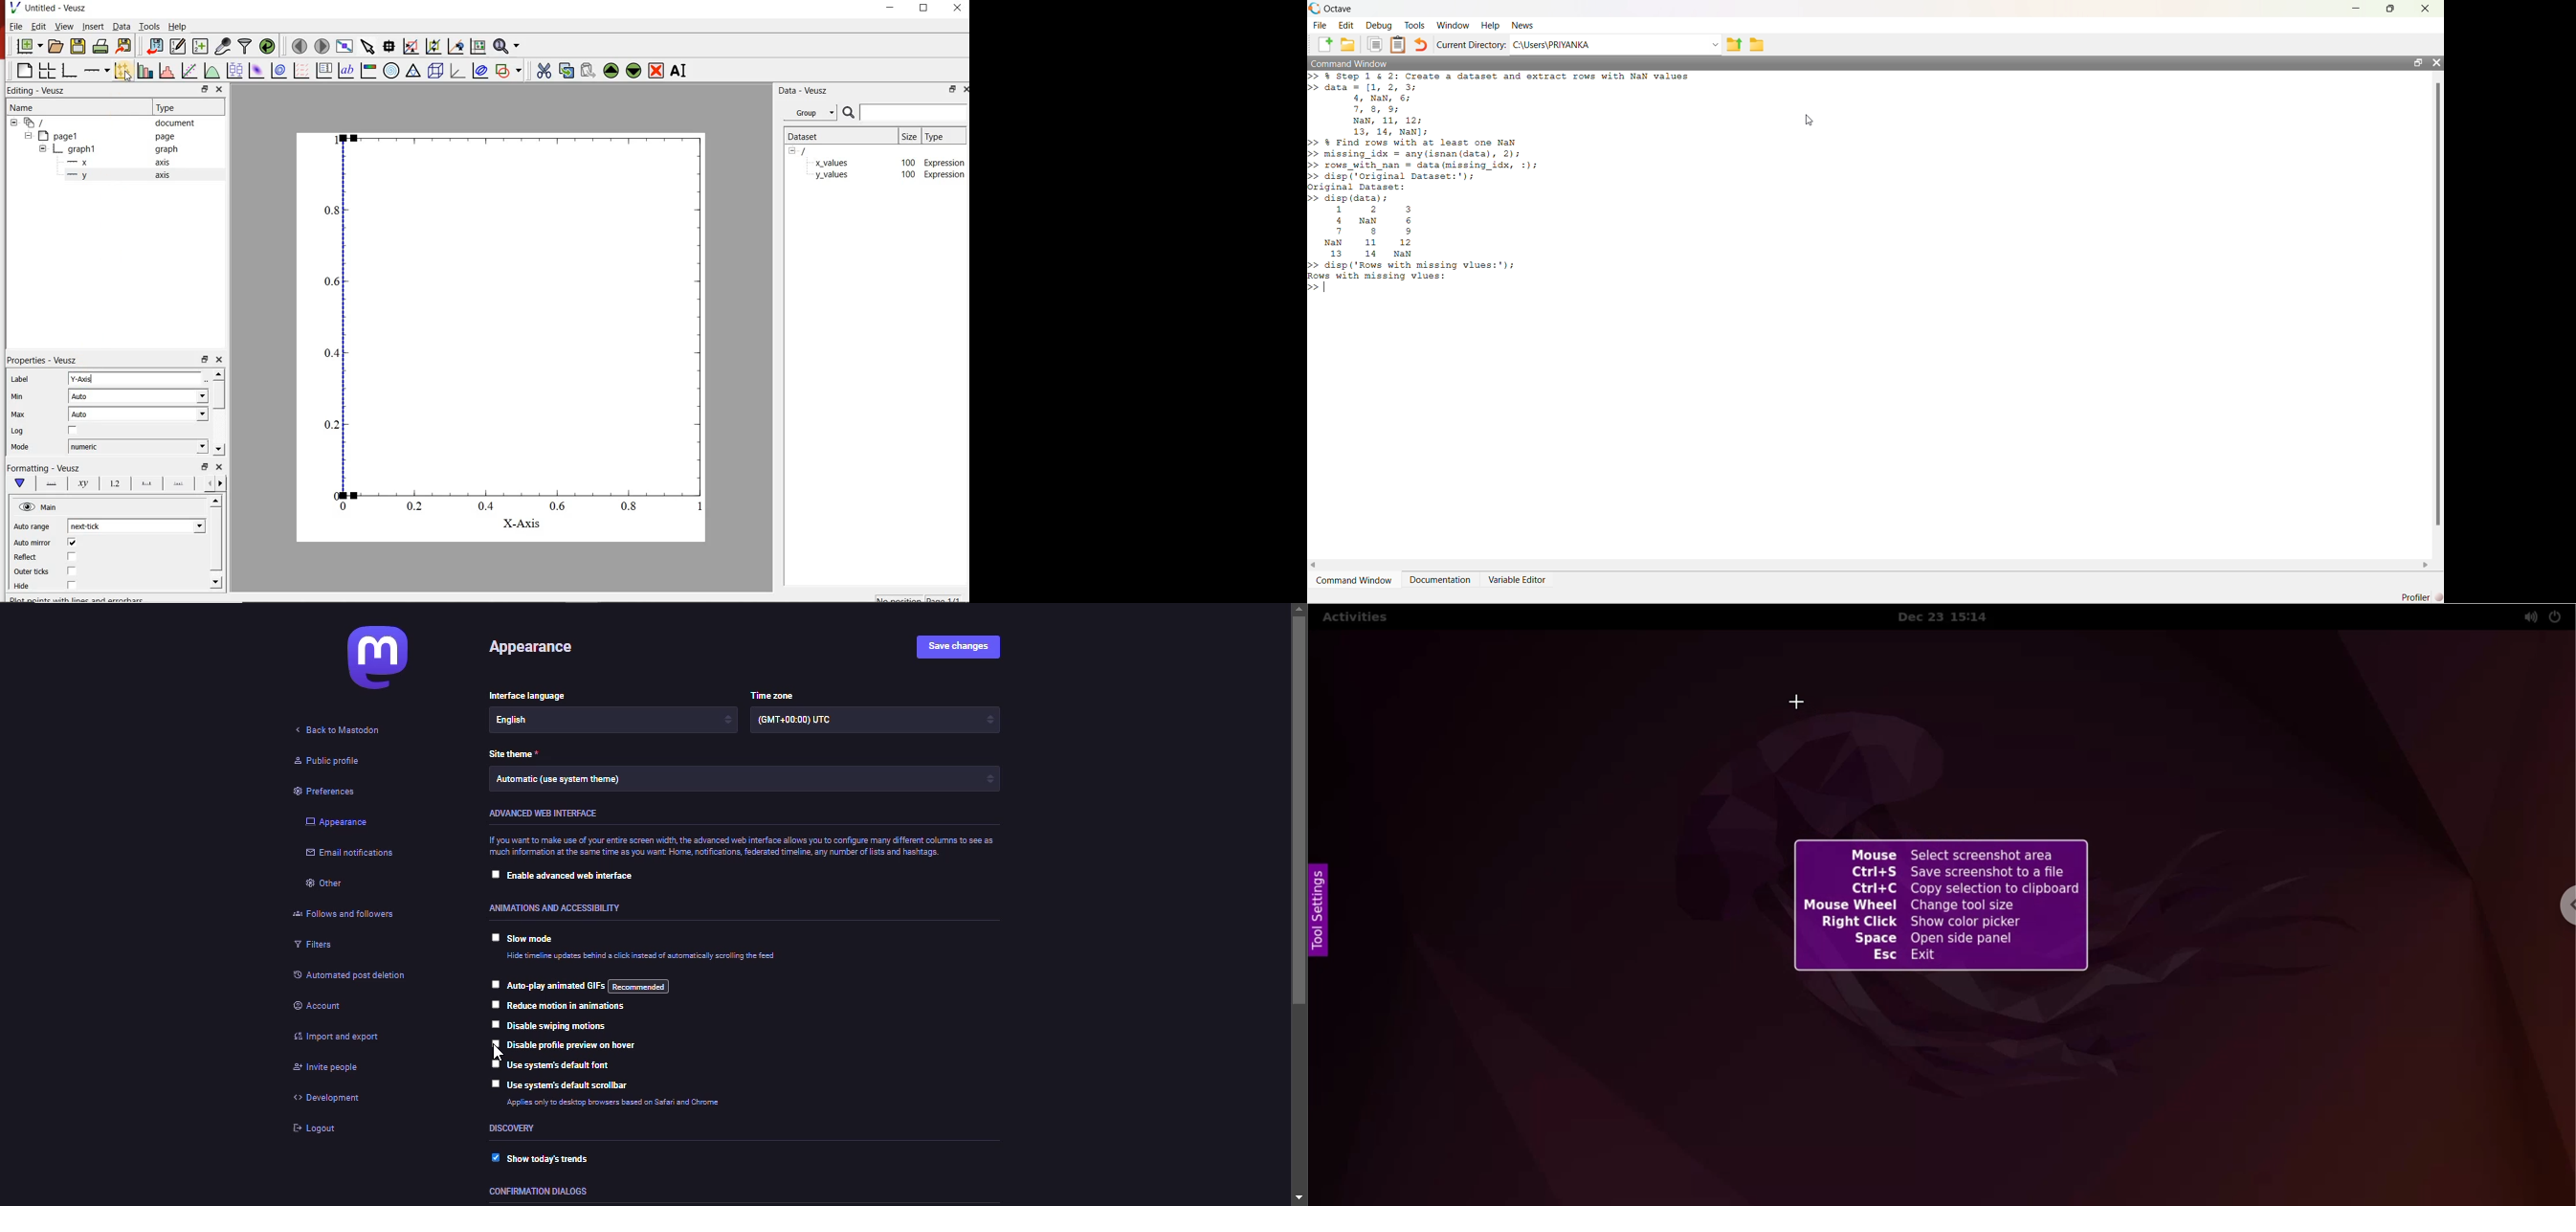  Describe the element at coordinates (1502, 131) in the screenshot. I see `>> % Step 1 & 2: Create a dataset and extract rows with NaN values>> data = [1, 2, 3;4, NaN, 6;7, 8, 9;NaN, 11, 12;13, 14, NaN];>> & Find rows with at least one NaN>> missing_idx = any(isnan (data), 2);>> rows_with_nan = data (missing_idx, :);>> disp ('Original Dataset:');original Dataset:` at that location.